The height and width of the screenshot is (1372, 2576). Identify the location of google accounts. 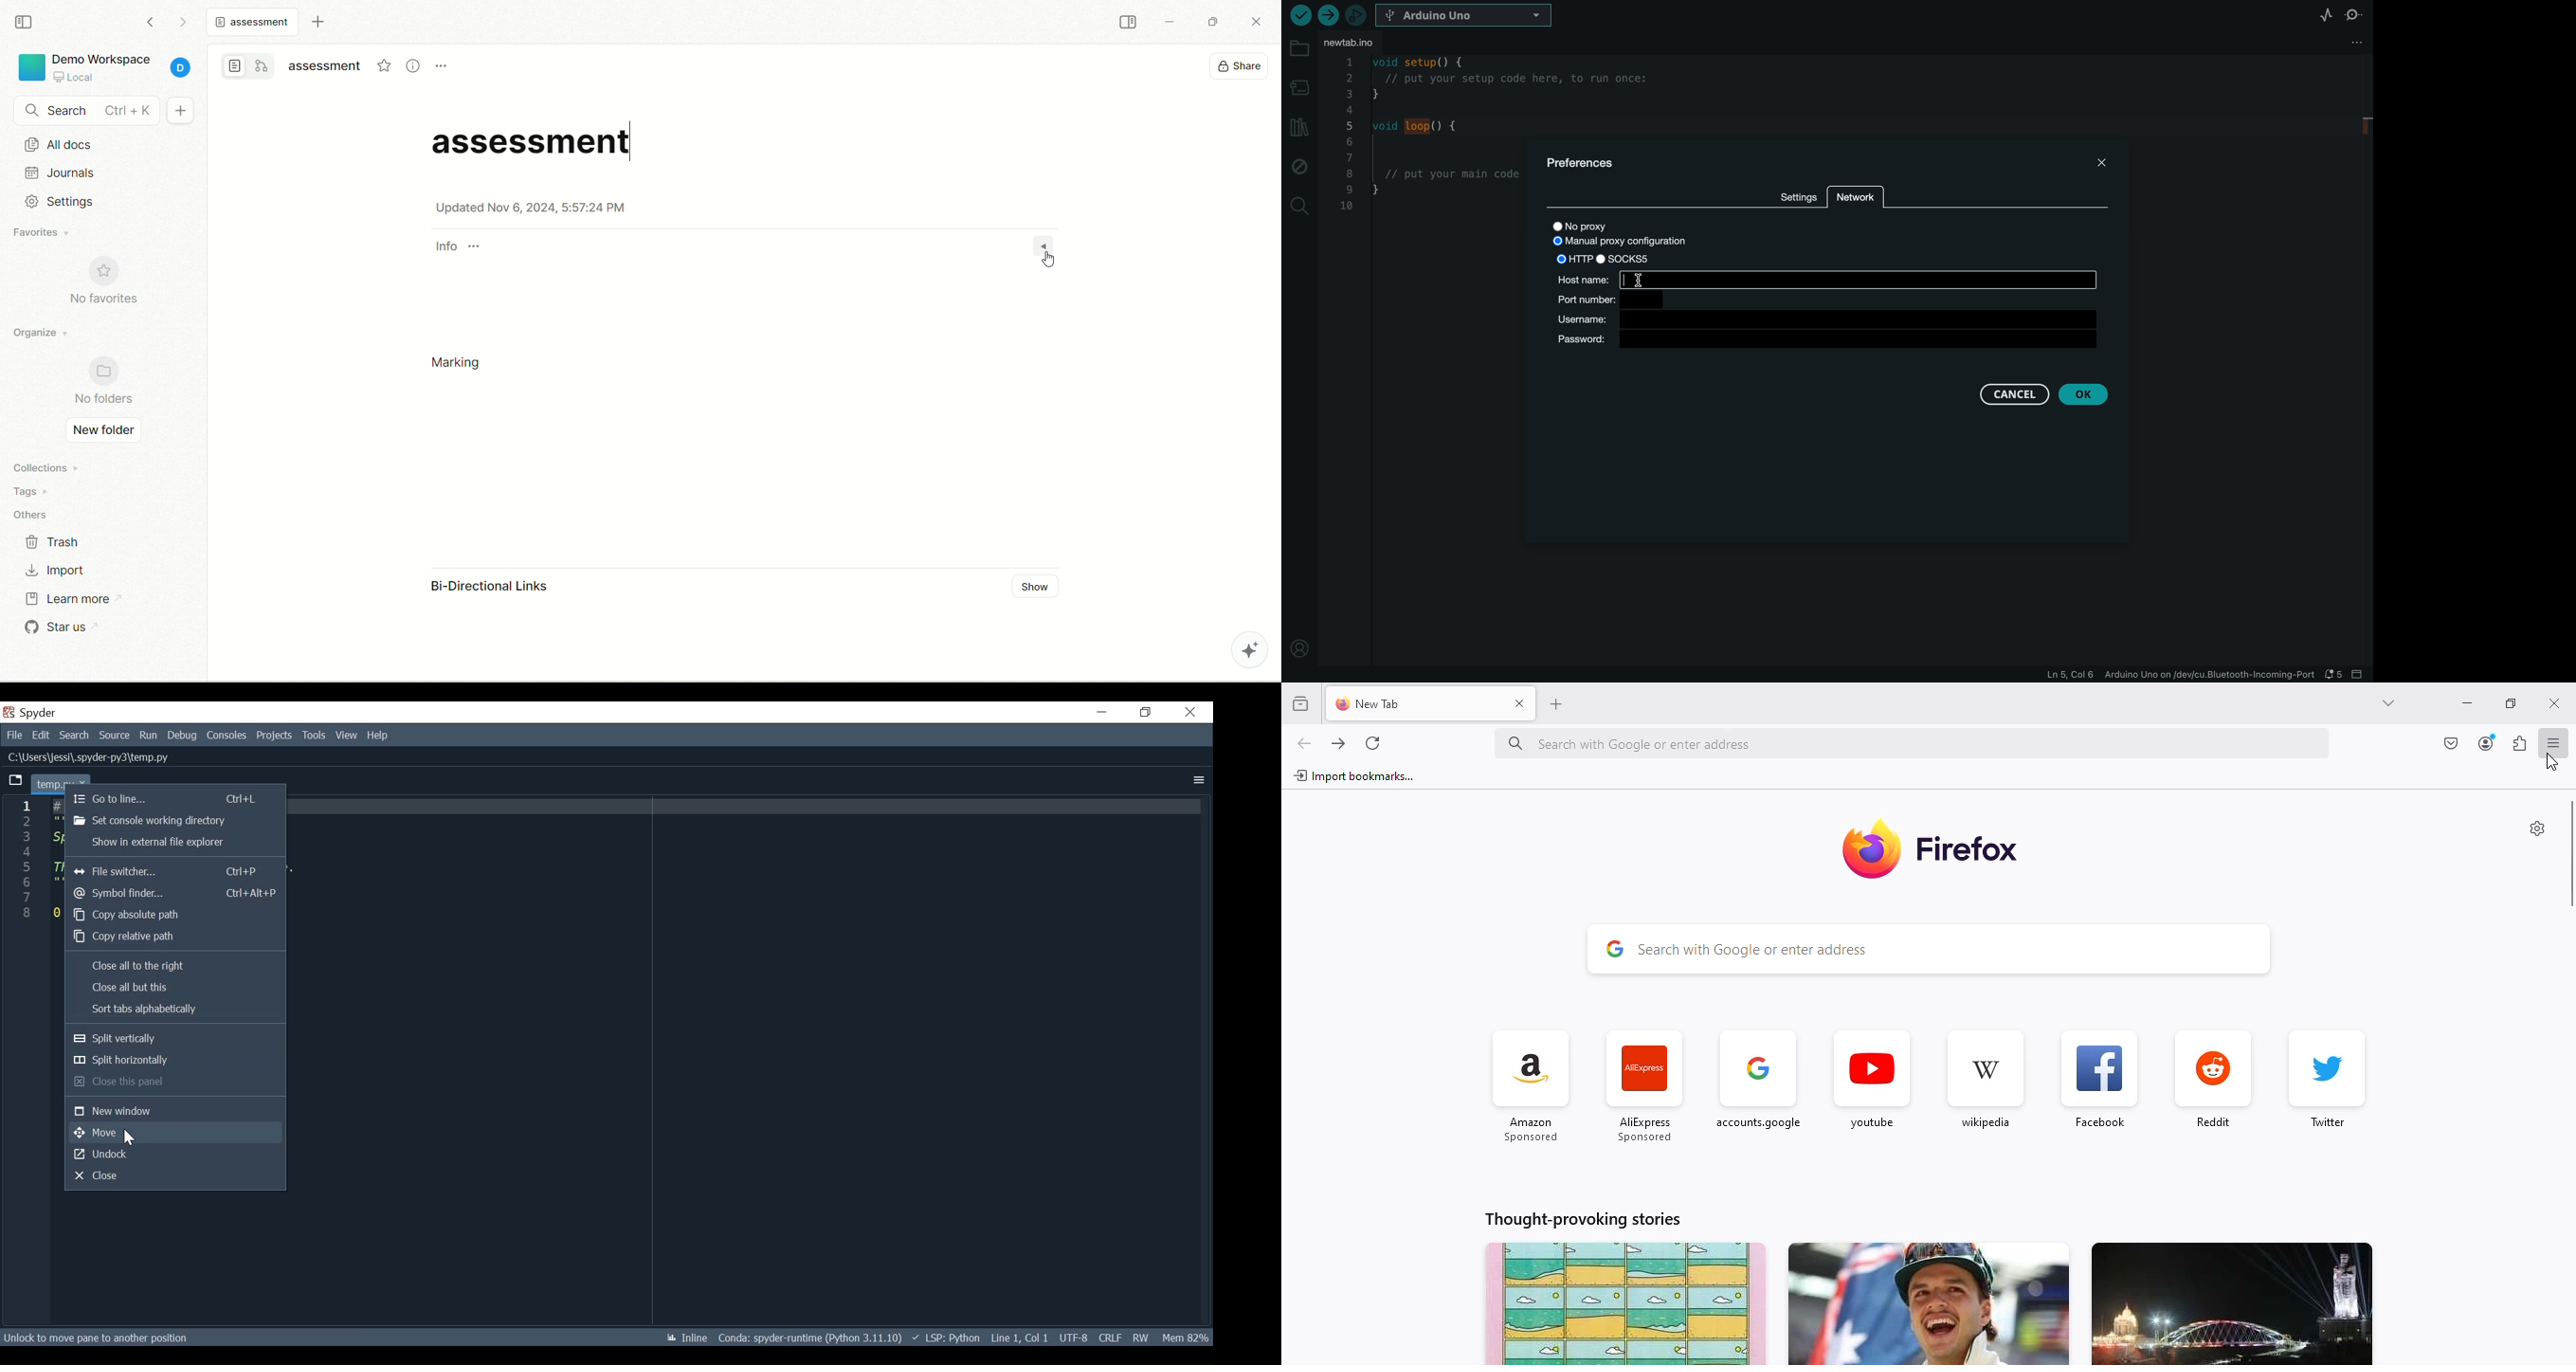
(1759, 1086).